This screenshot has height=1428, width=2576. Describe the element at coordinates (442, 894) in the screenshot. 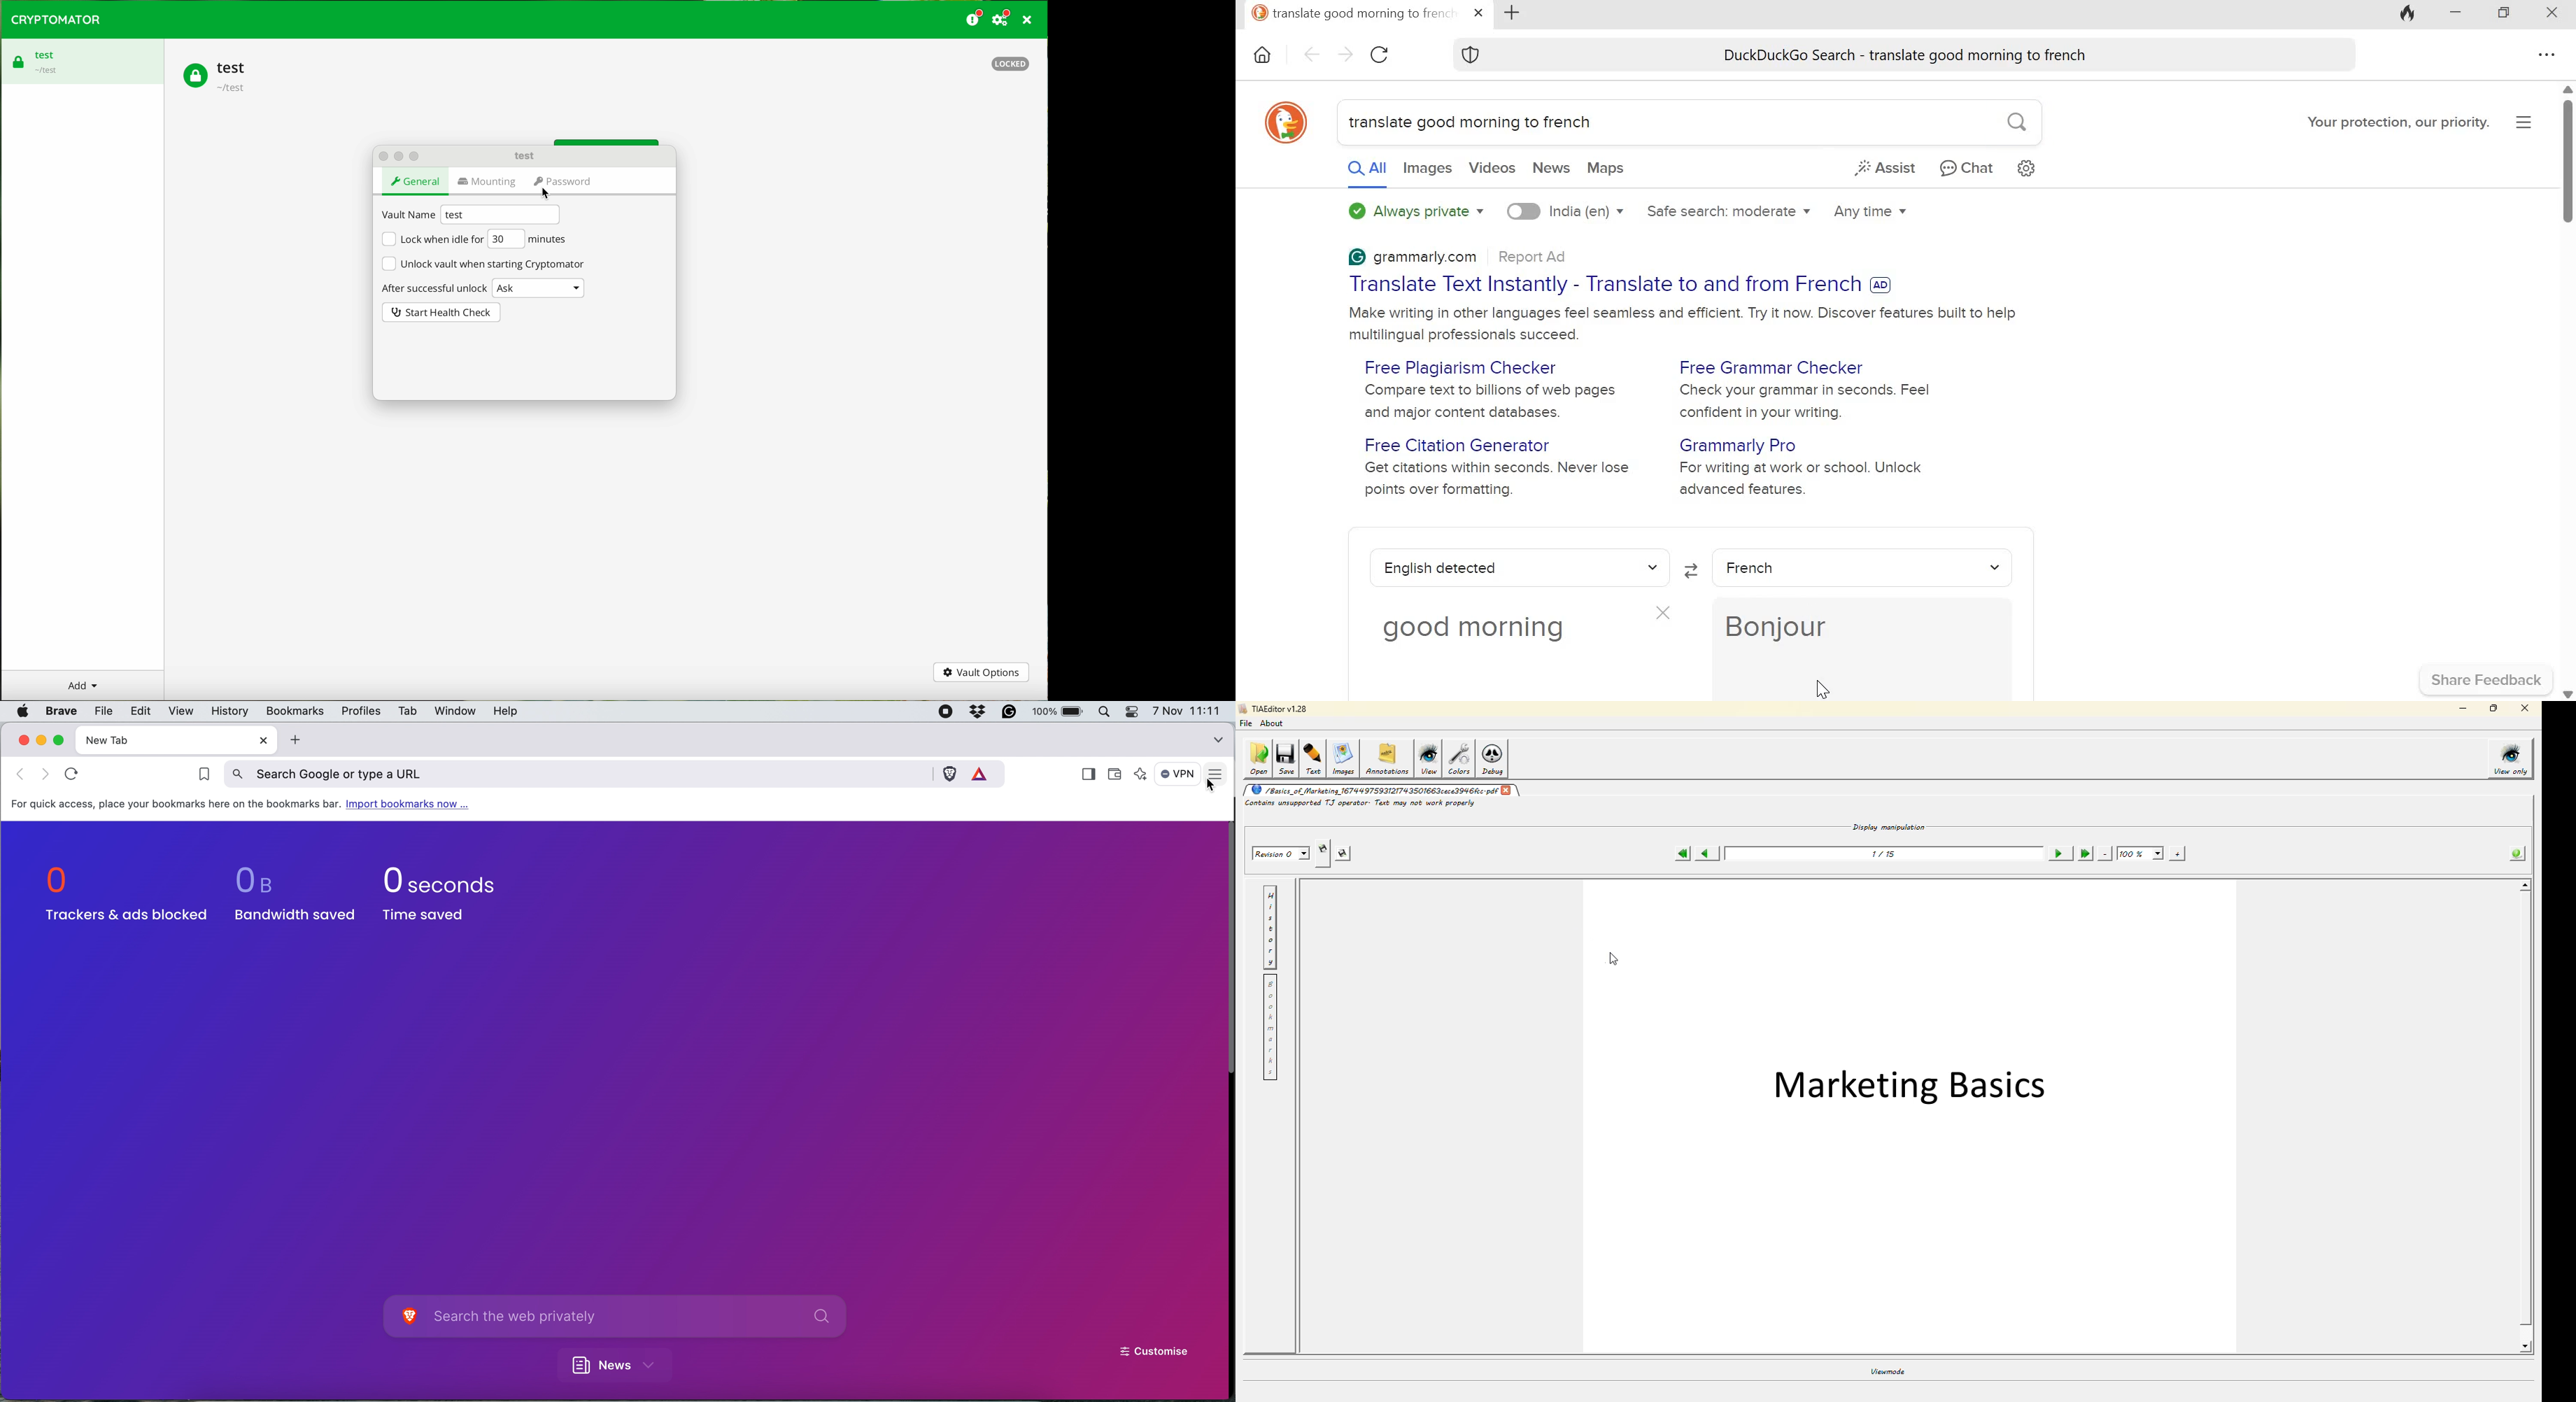

I see `0 seconds time saved` at that location.